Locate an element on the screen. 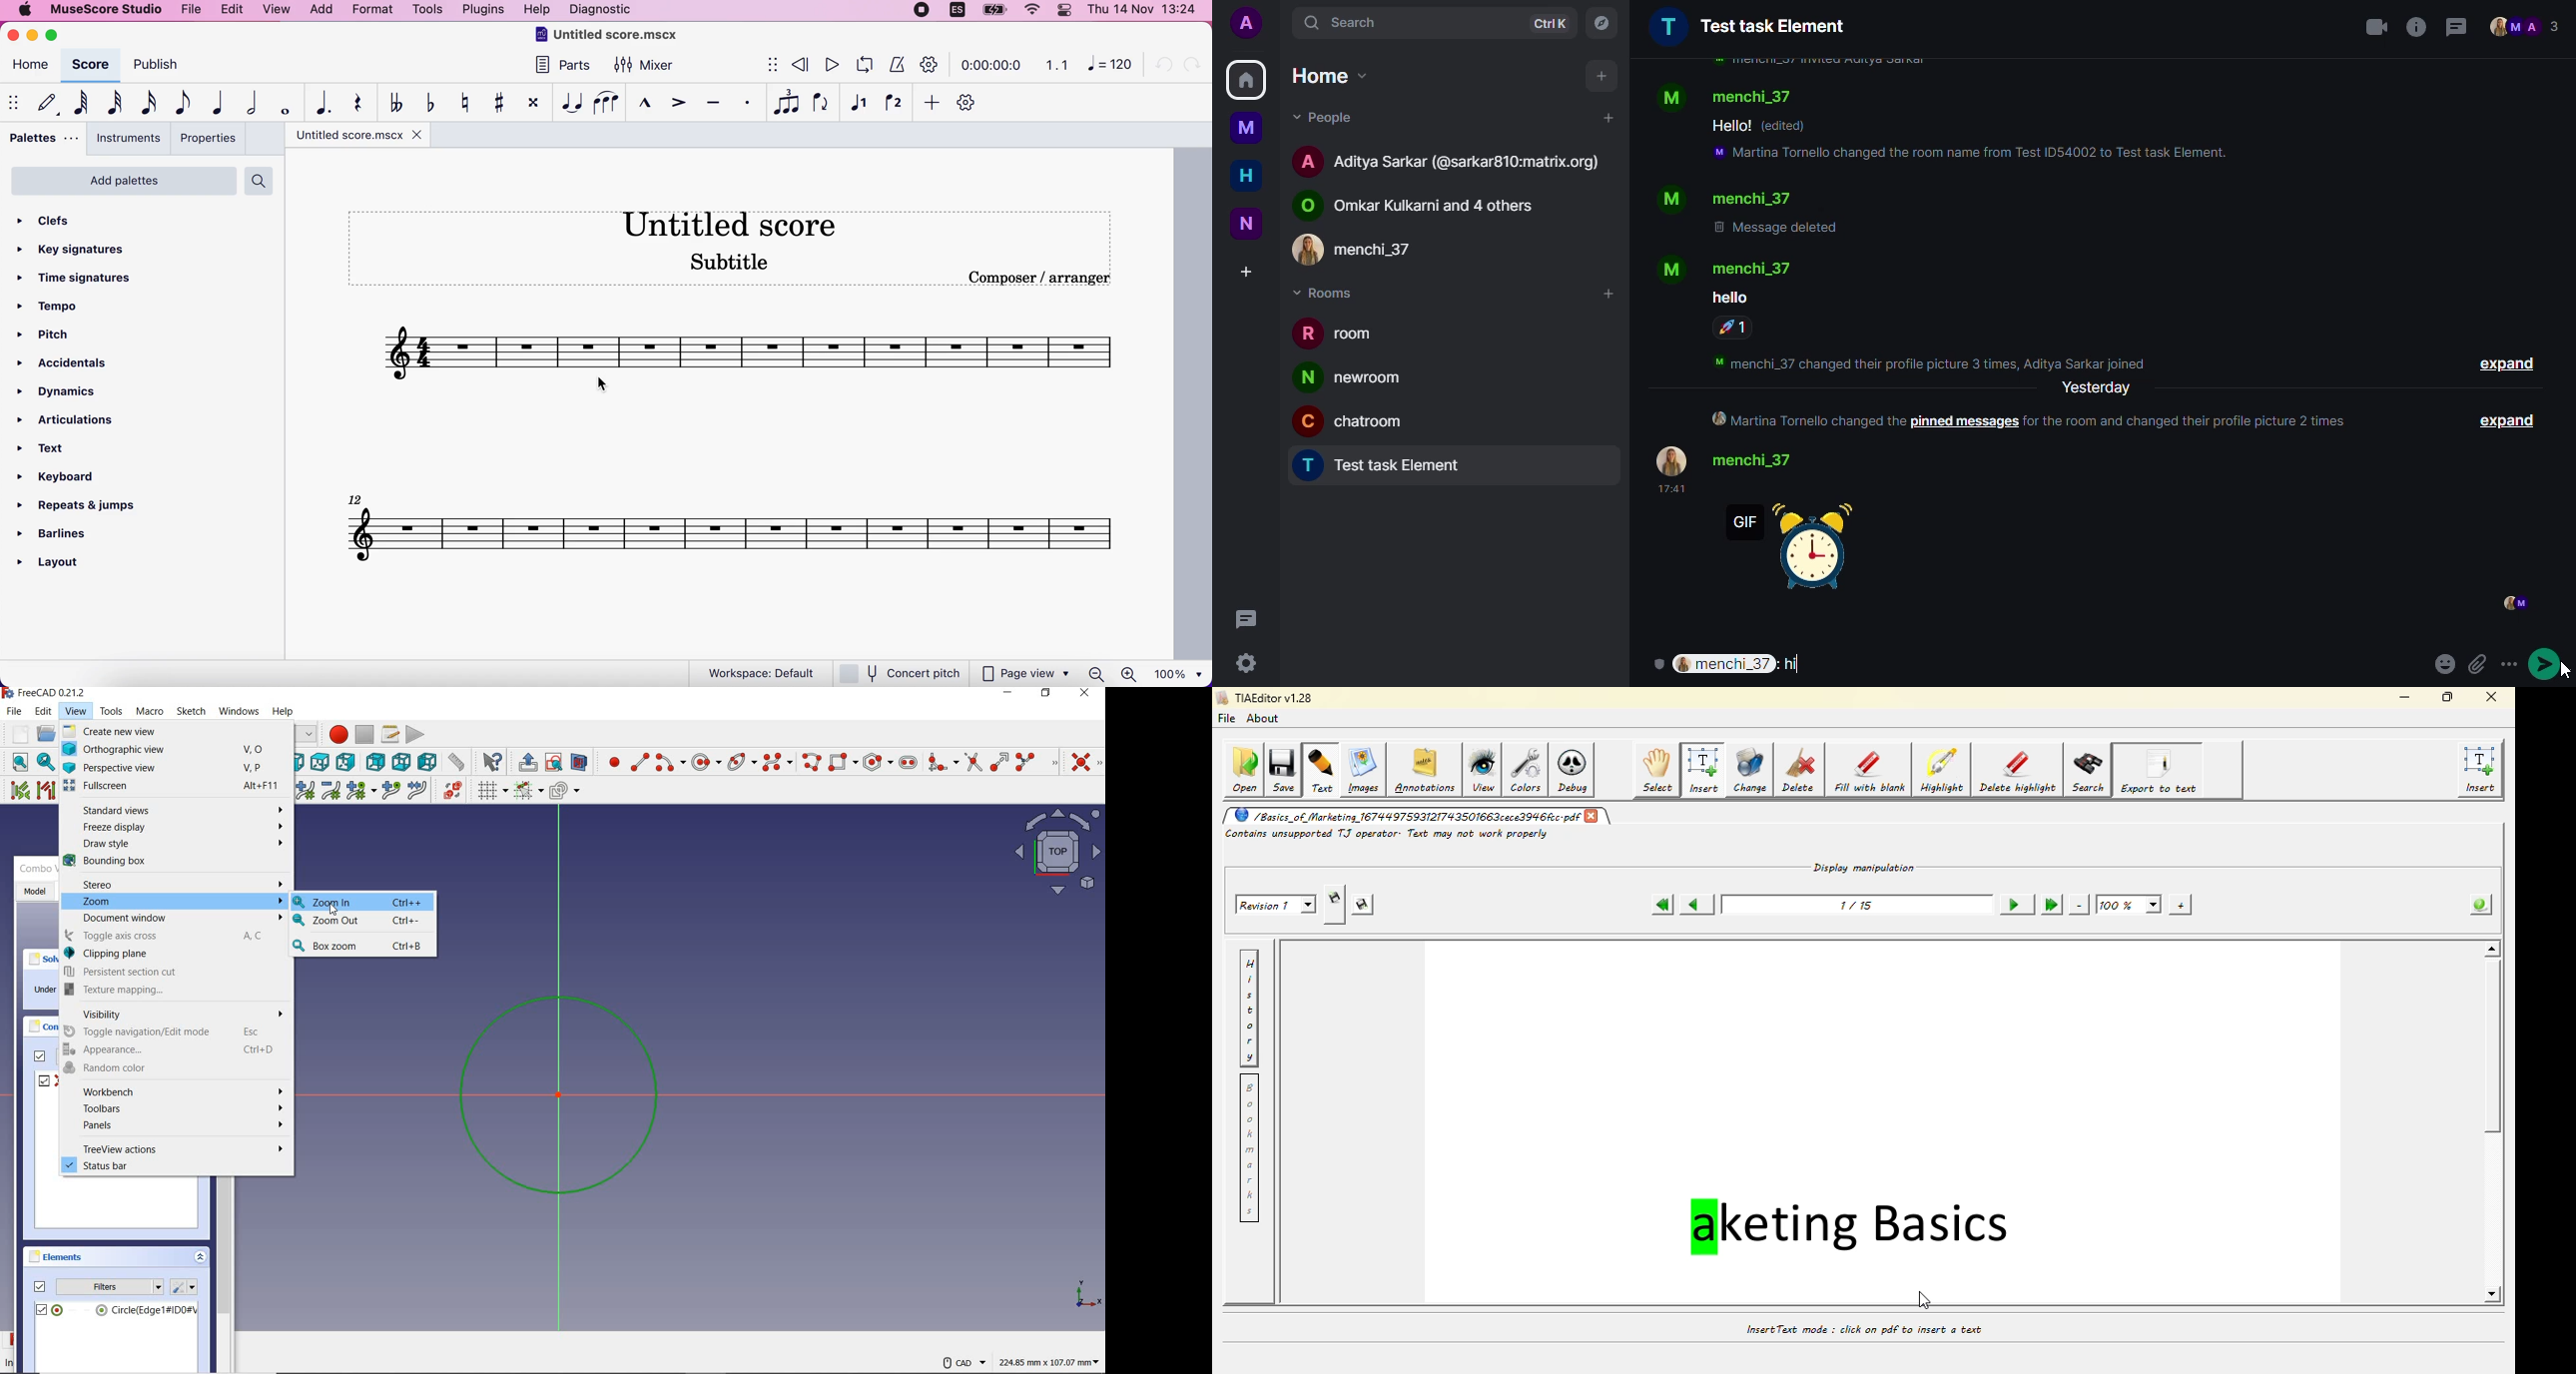  edited is located at coordinates (1788, 126).